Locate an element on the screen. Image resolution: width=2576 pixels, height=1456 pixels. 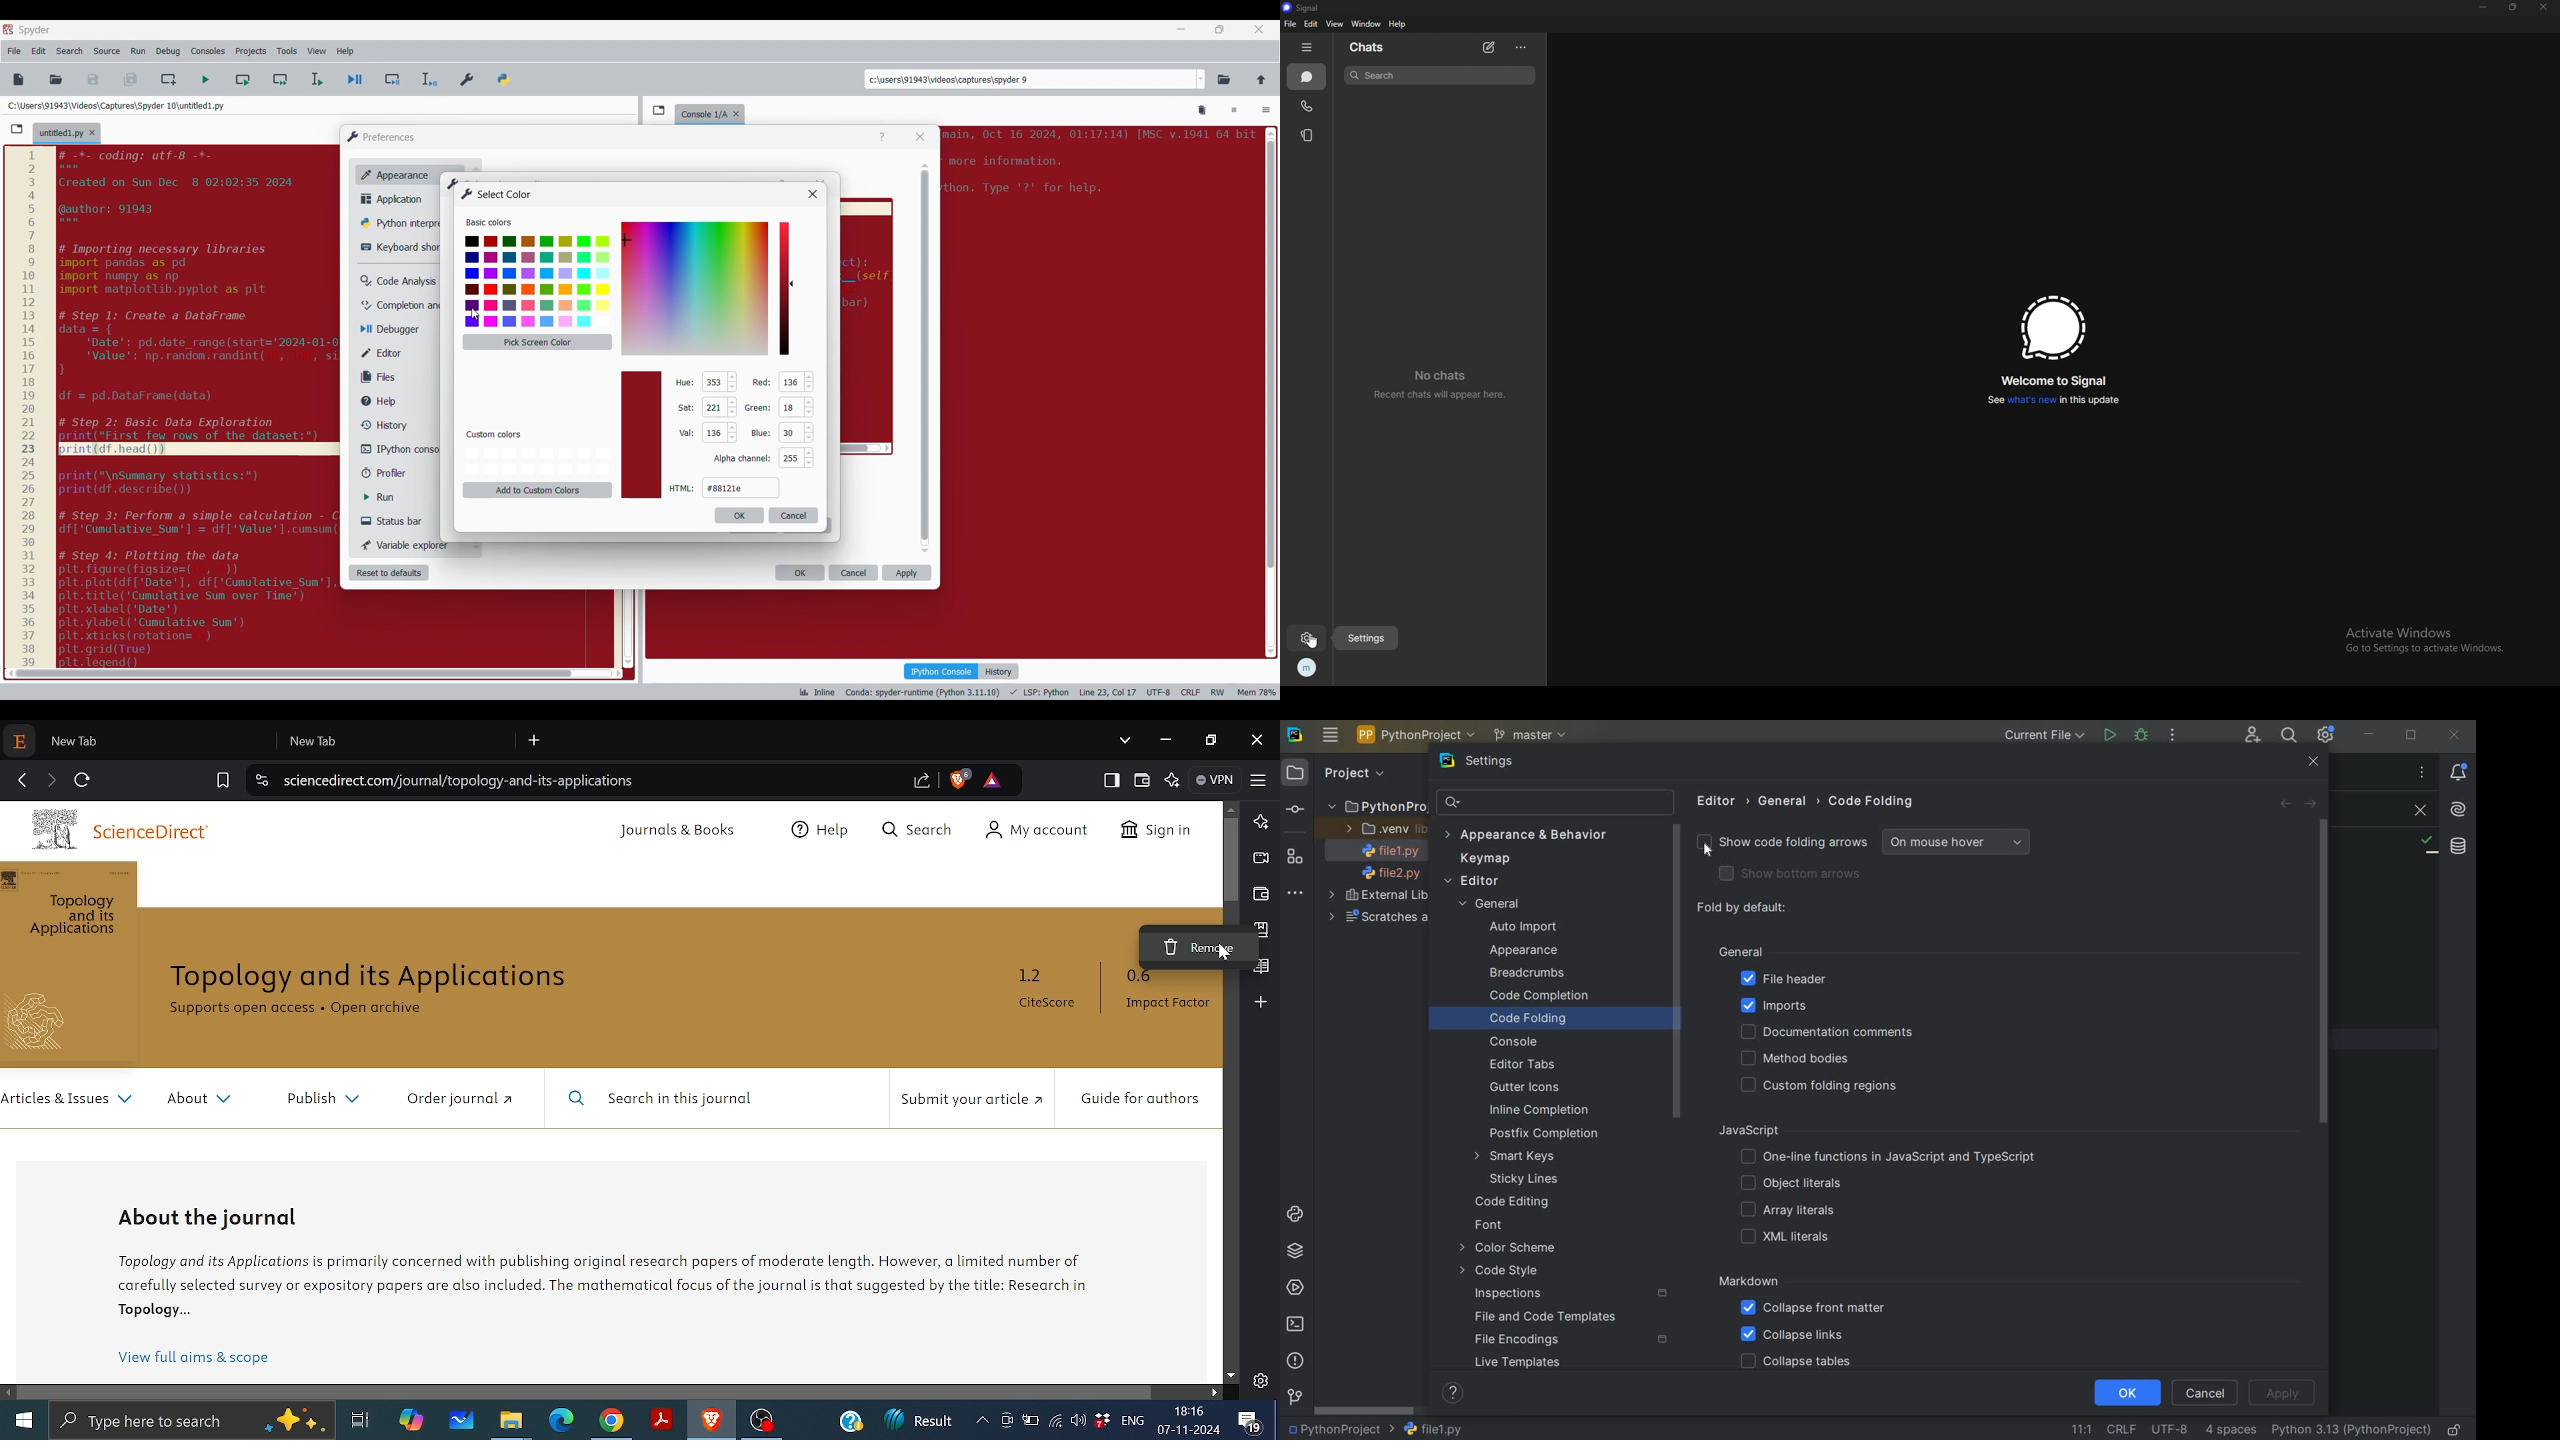
green is located at coordinates (759, 407).